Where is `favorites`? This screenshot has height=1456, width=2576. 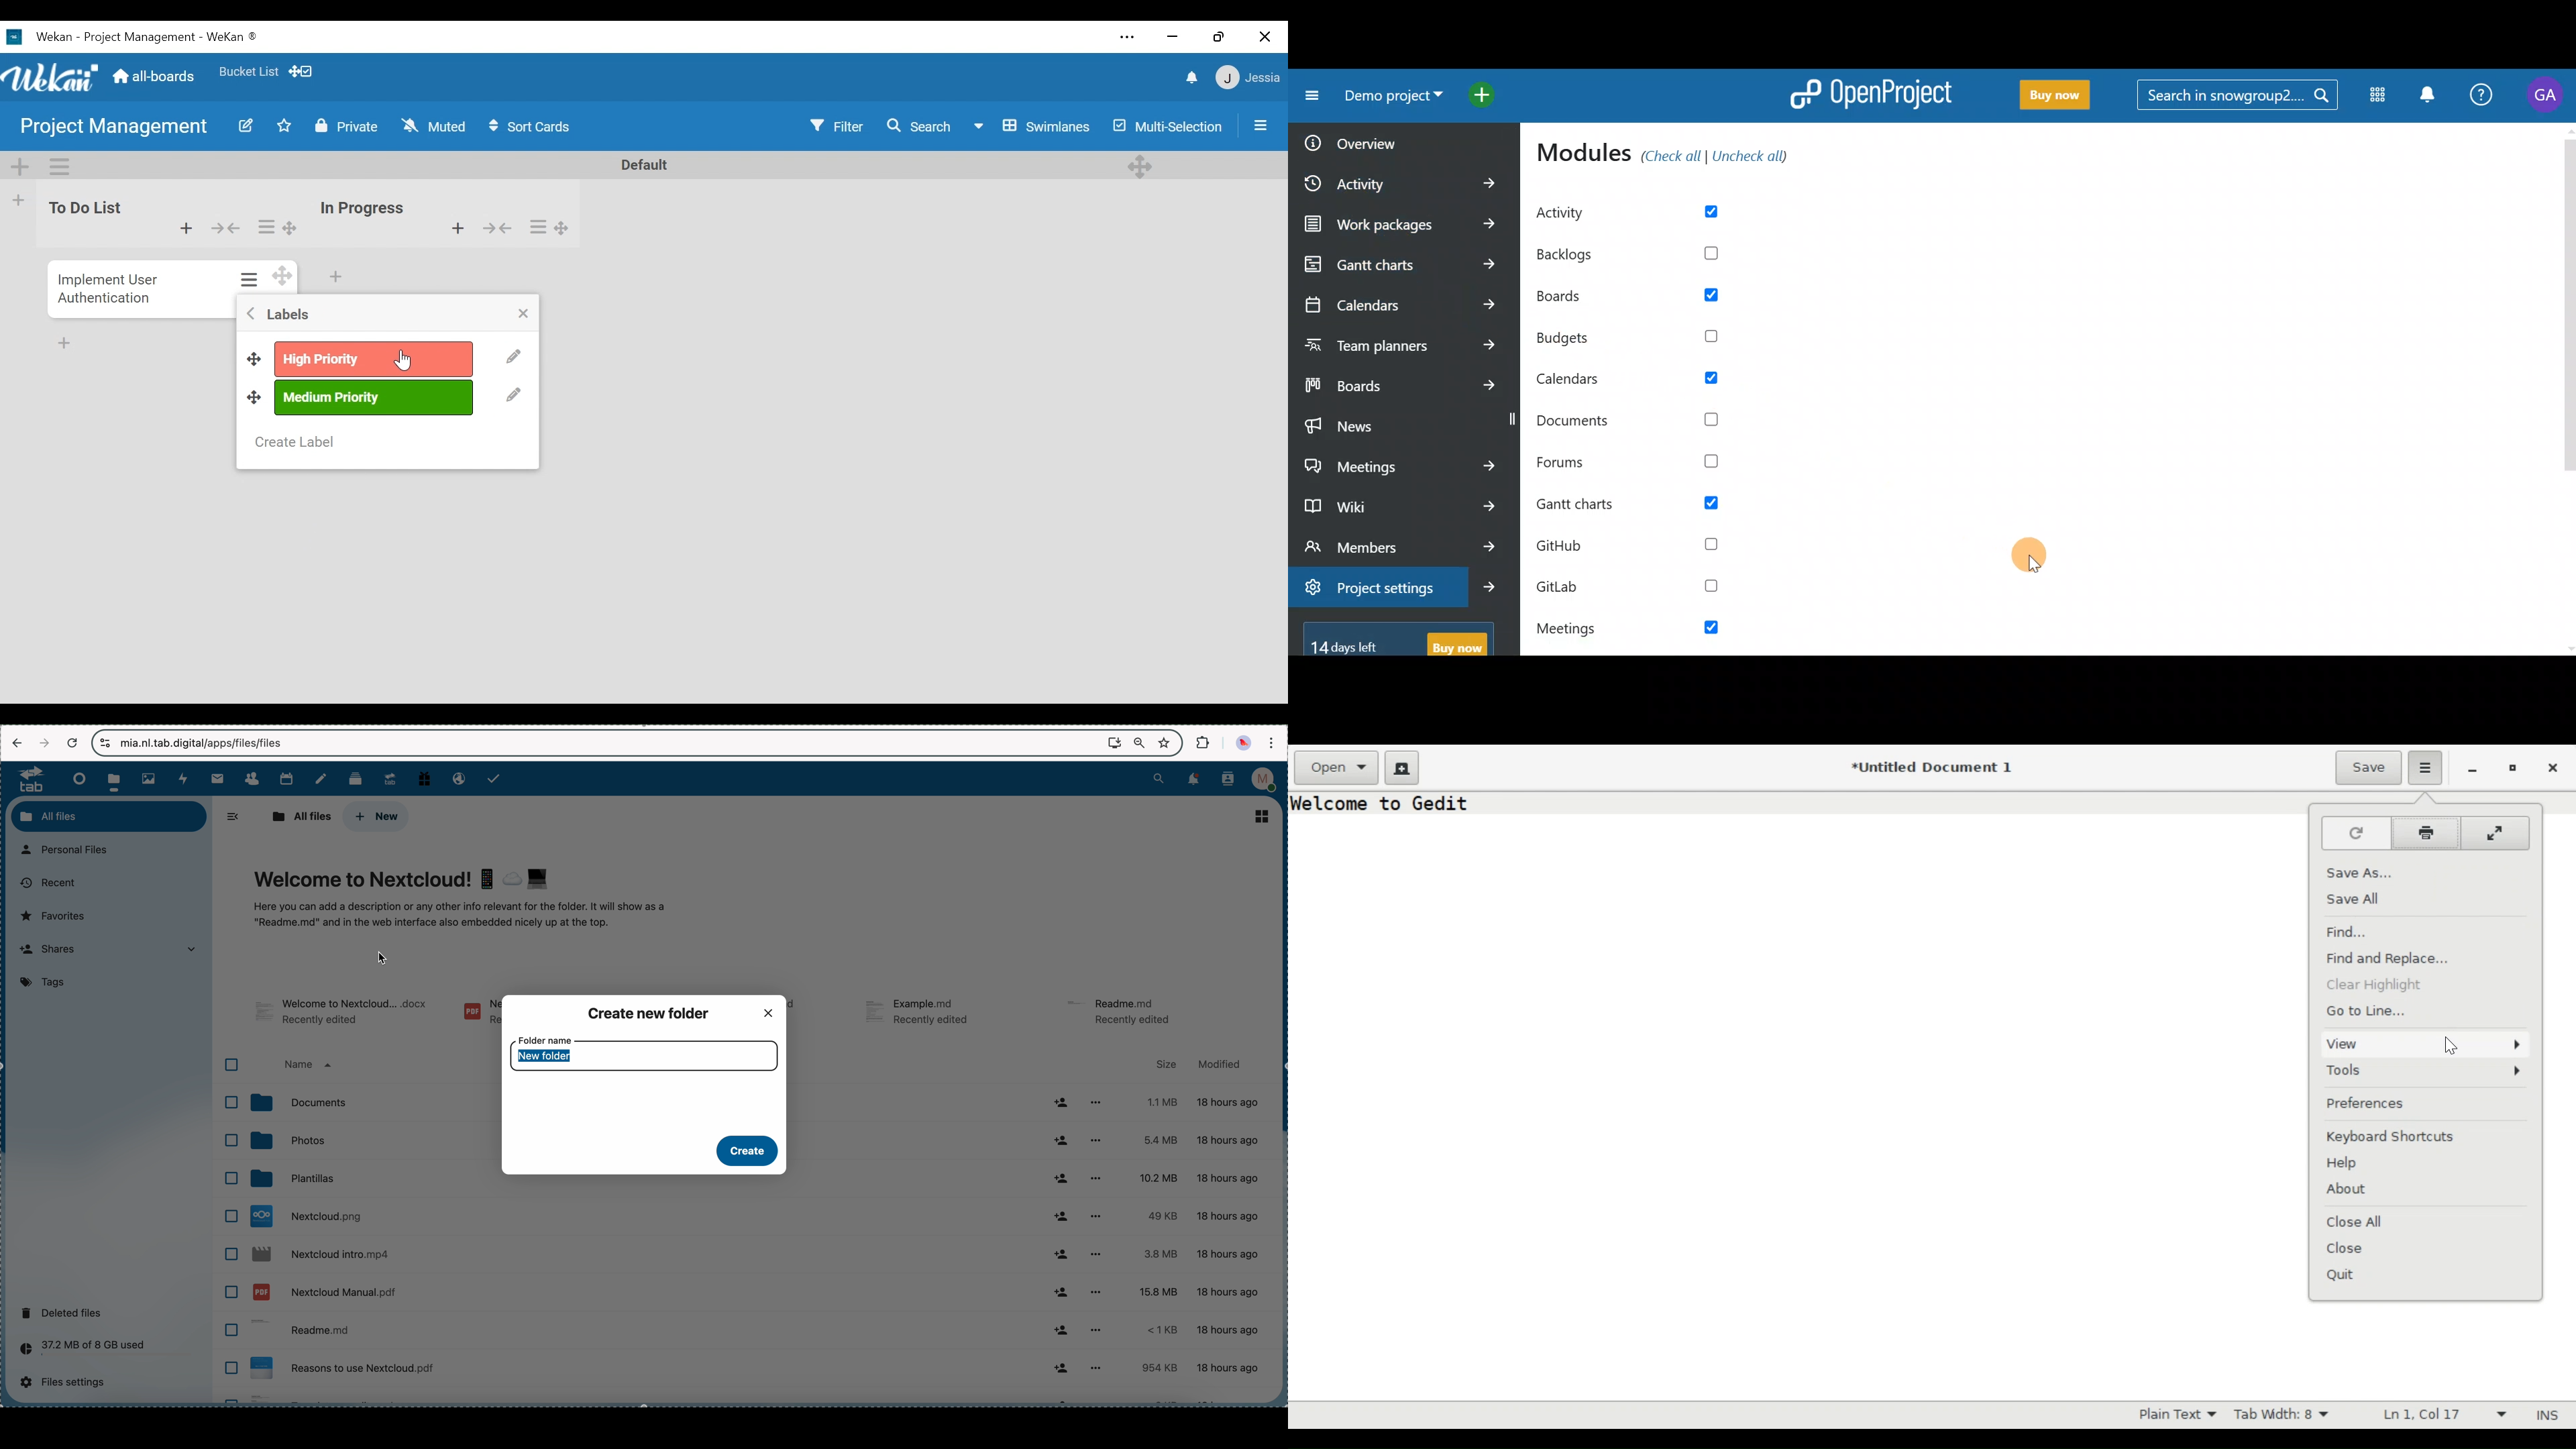
favorites is located at coordinates (56, 916).